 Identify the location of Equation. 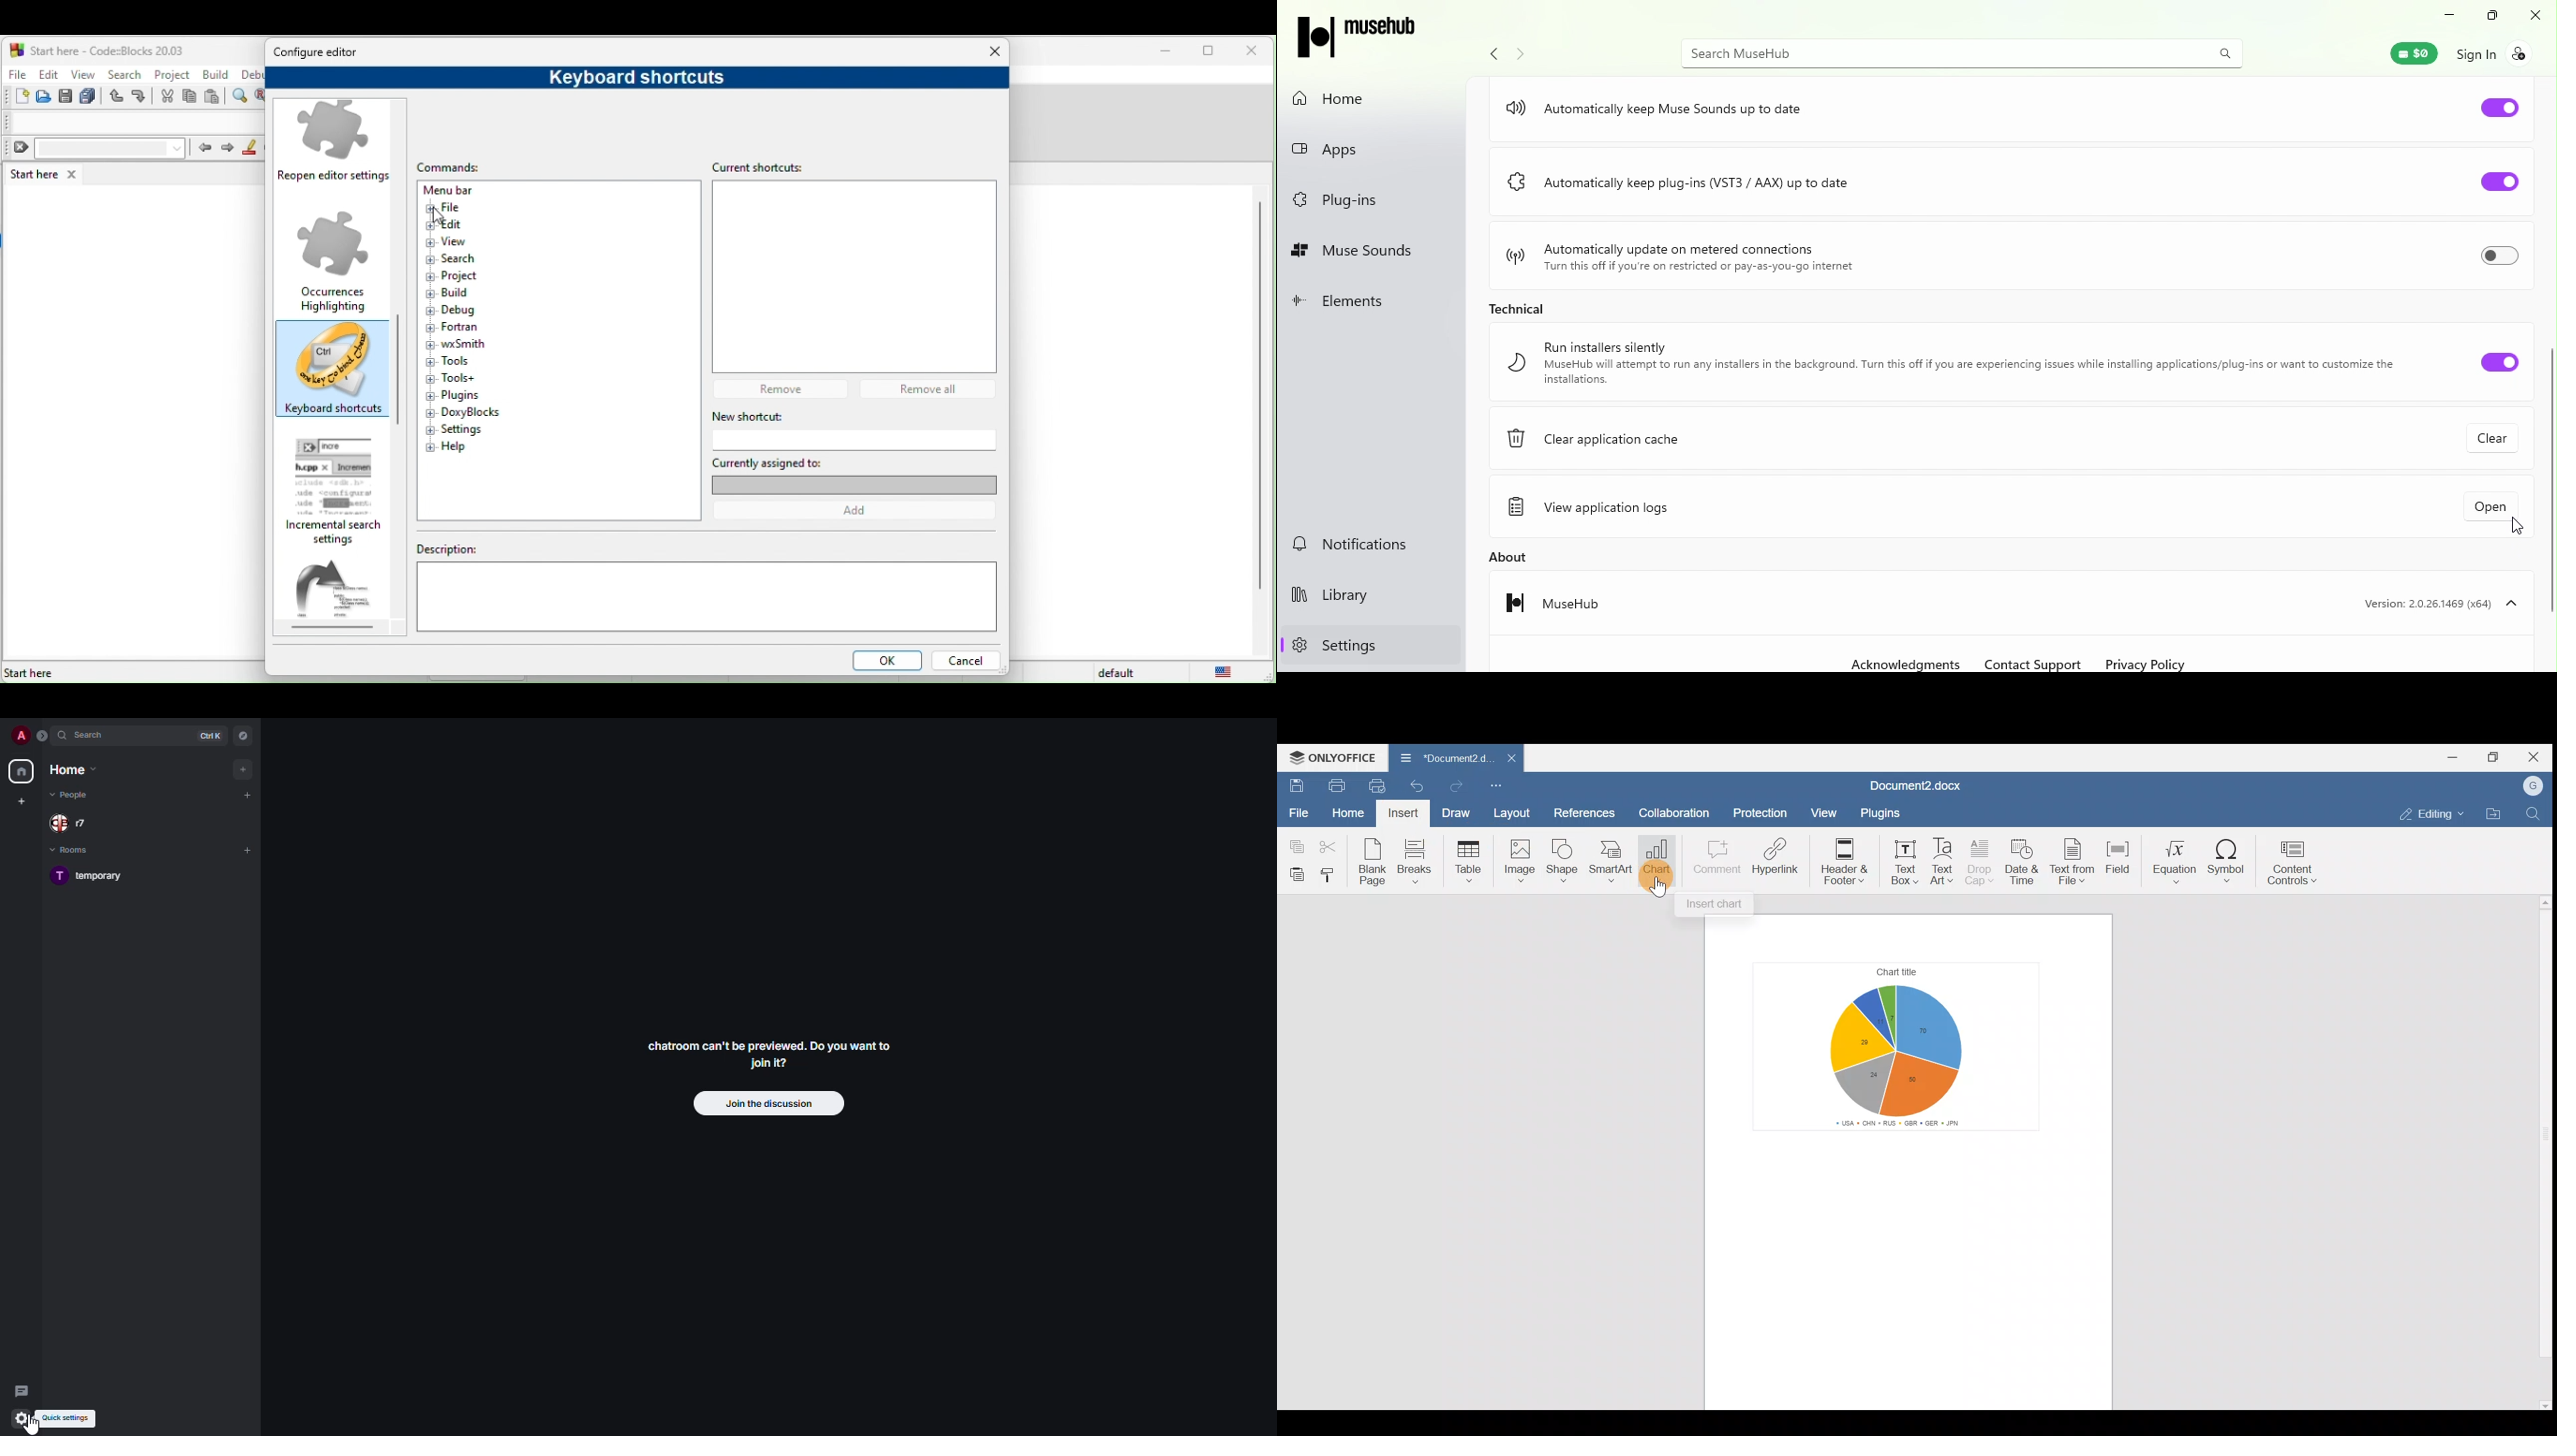
(2173, 861).